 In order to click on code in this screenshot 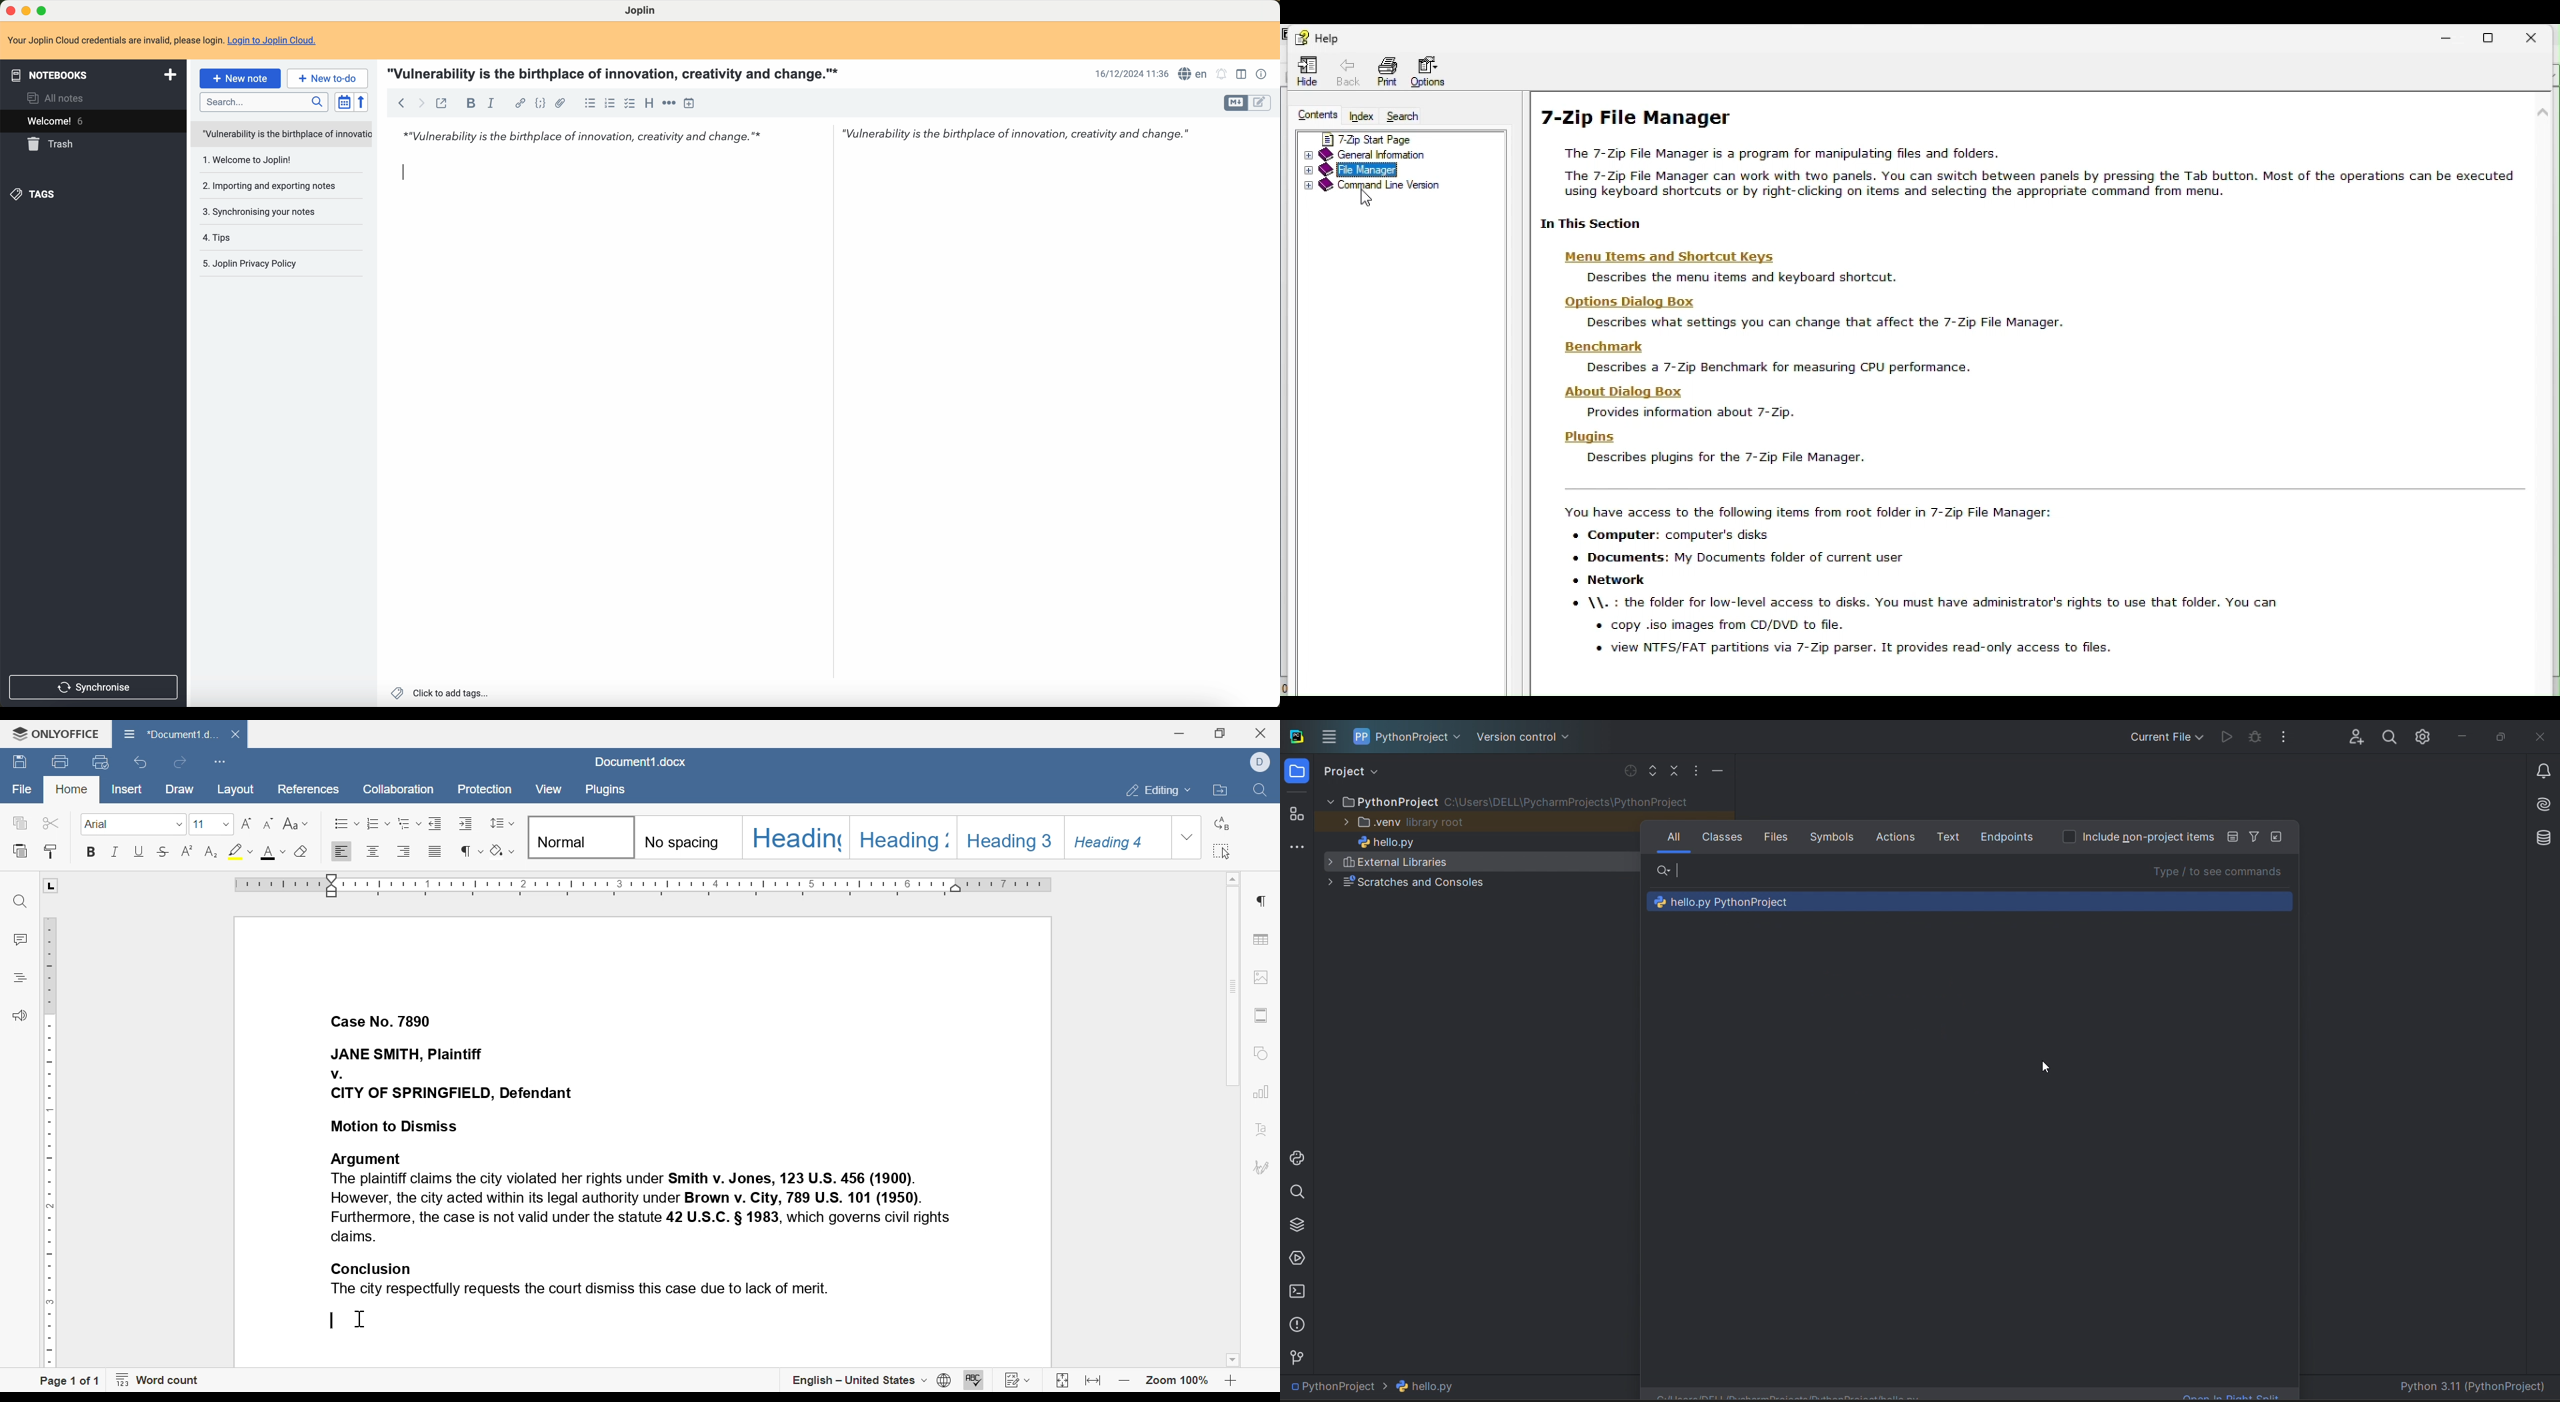, I will do `click(538, 102)`.